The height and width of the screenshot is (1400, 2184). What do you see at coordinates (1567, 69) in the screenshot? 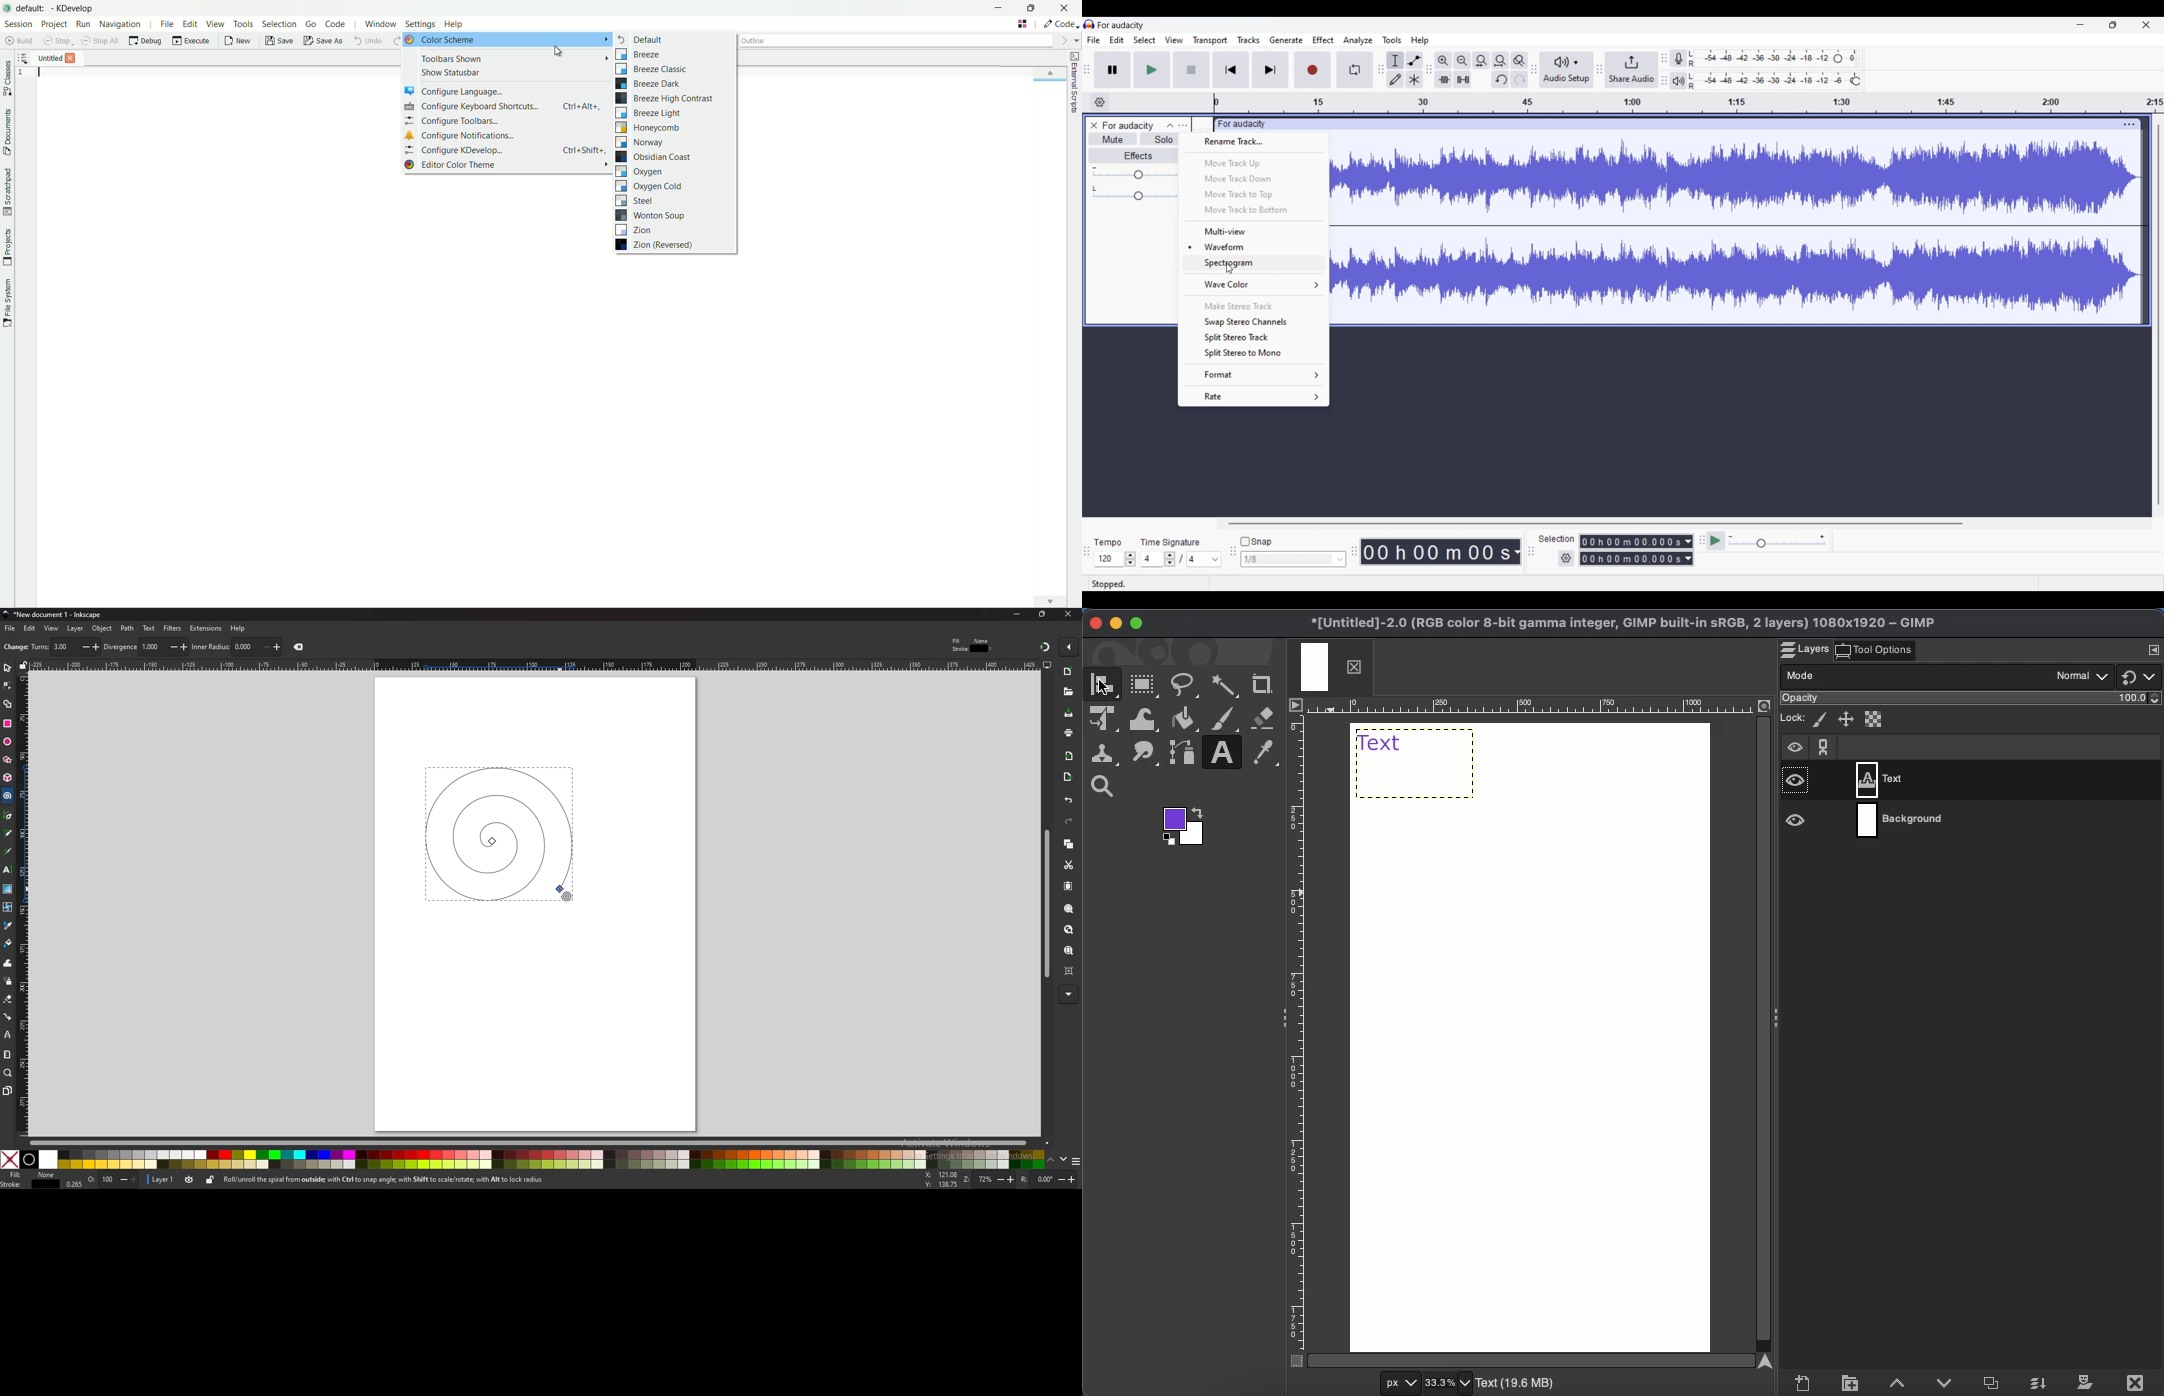
I see `Audio setup` at bounding box center [1567, 69].